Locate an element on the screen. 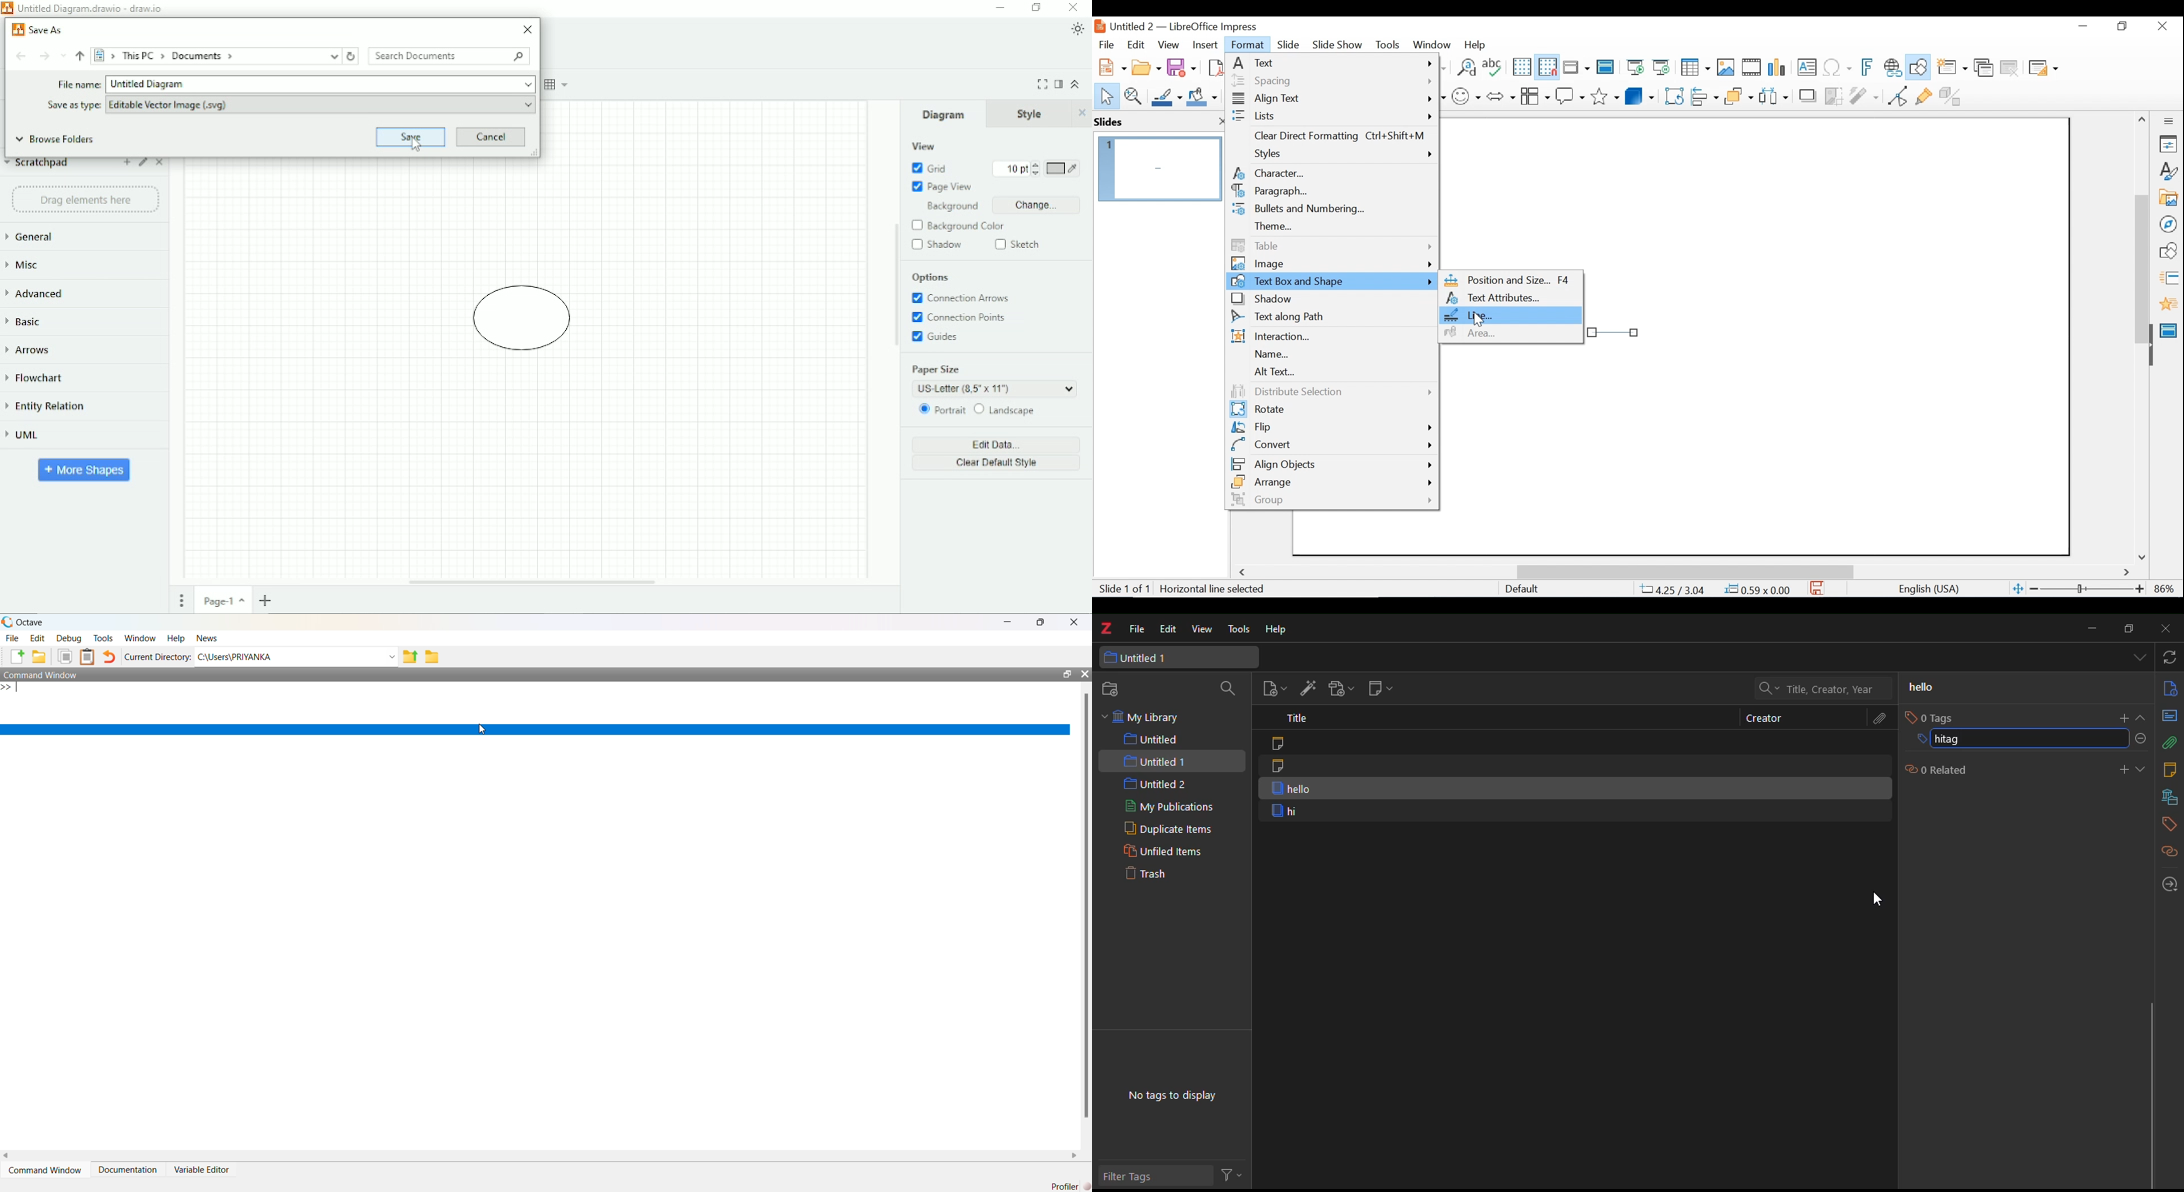  Close is located at coordinates (160, 164).